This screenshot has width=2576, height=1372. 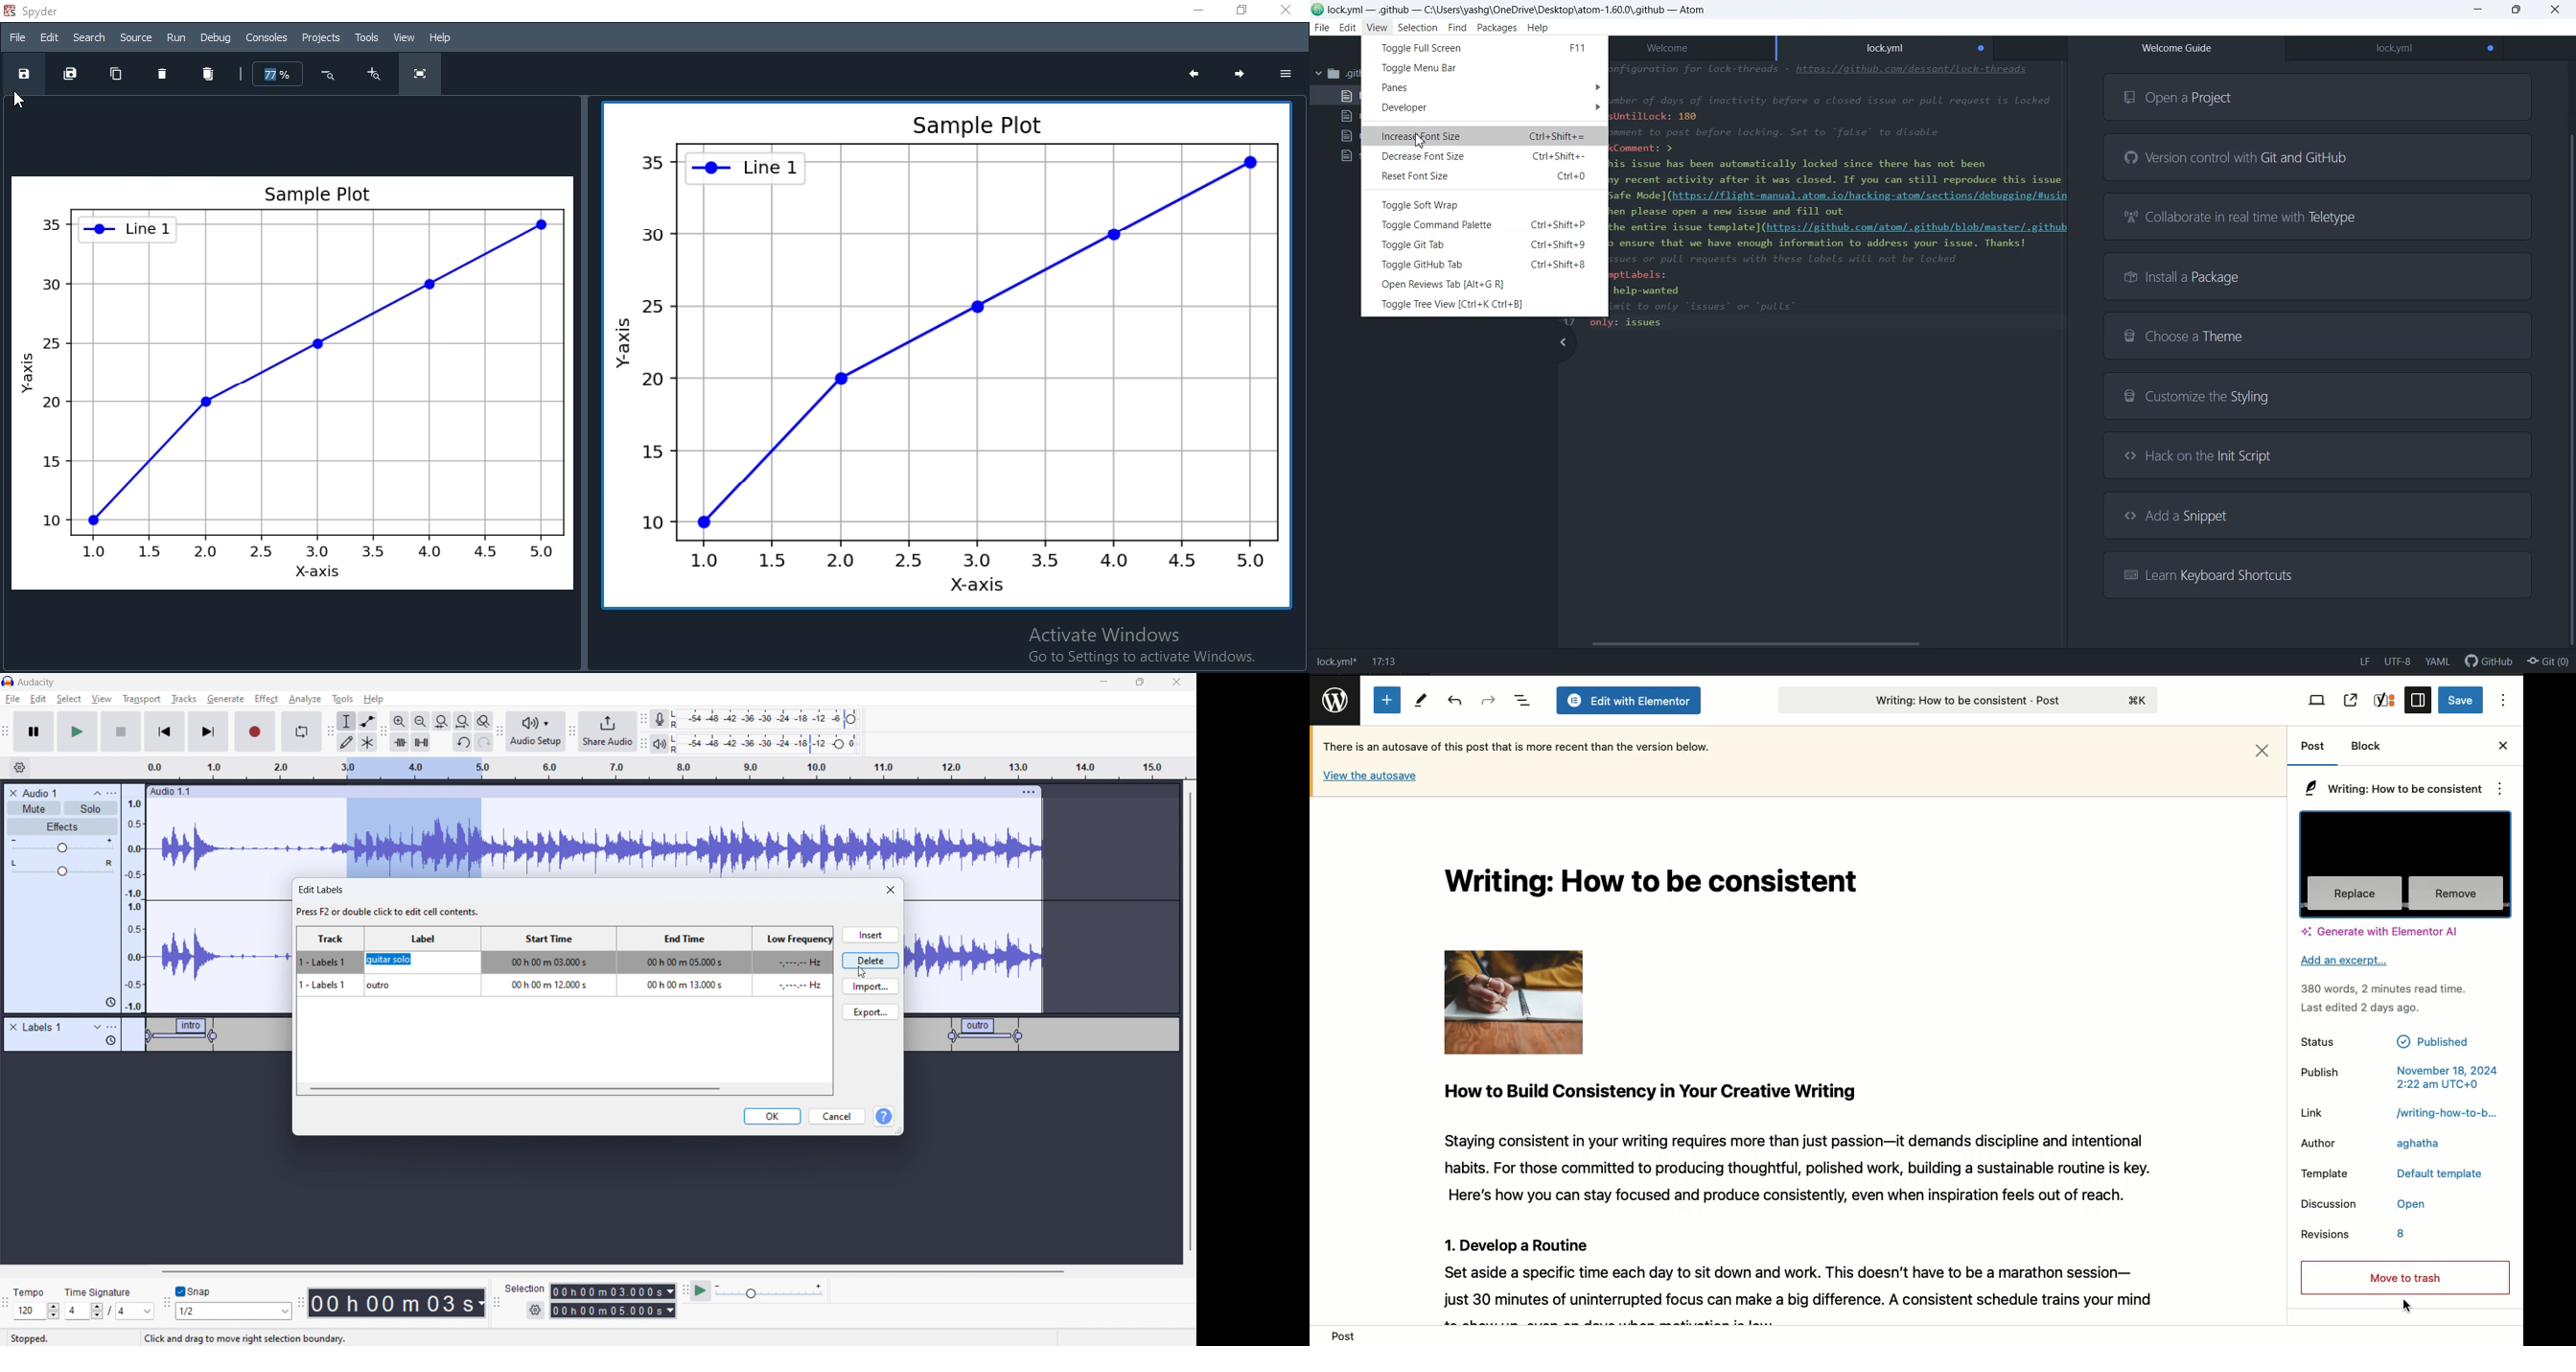 What do you see at coordinates (141, 699) in the screenshot?
I see `transport` at bounding box center [141, 699].